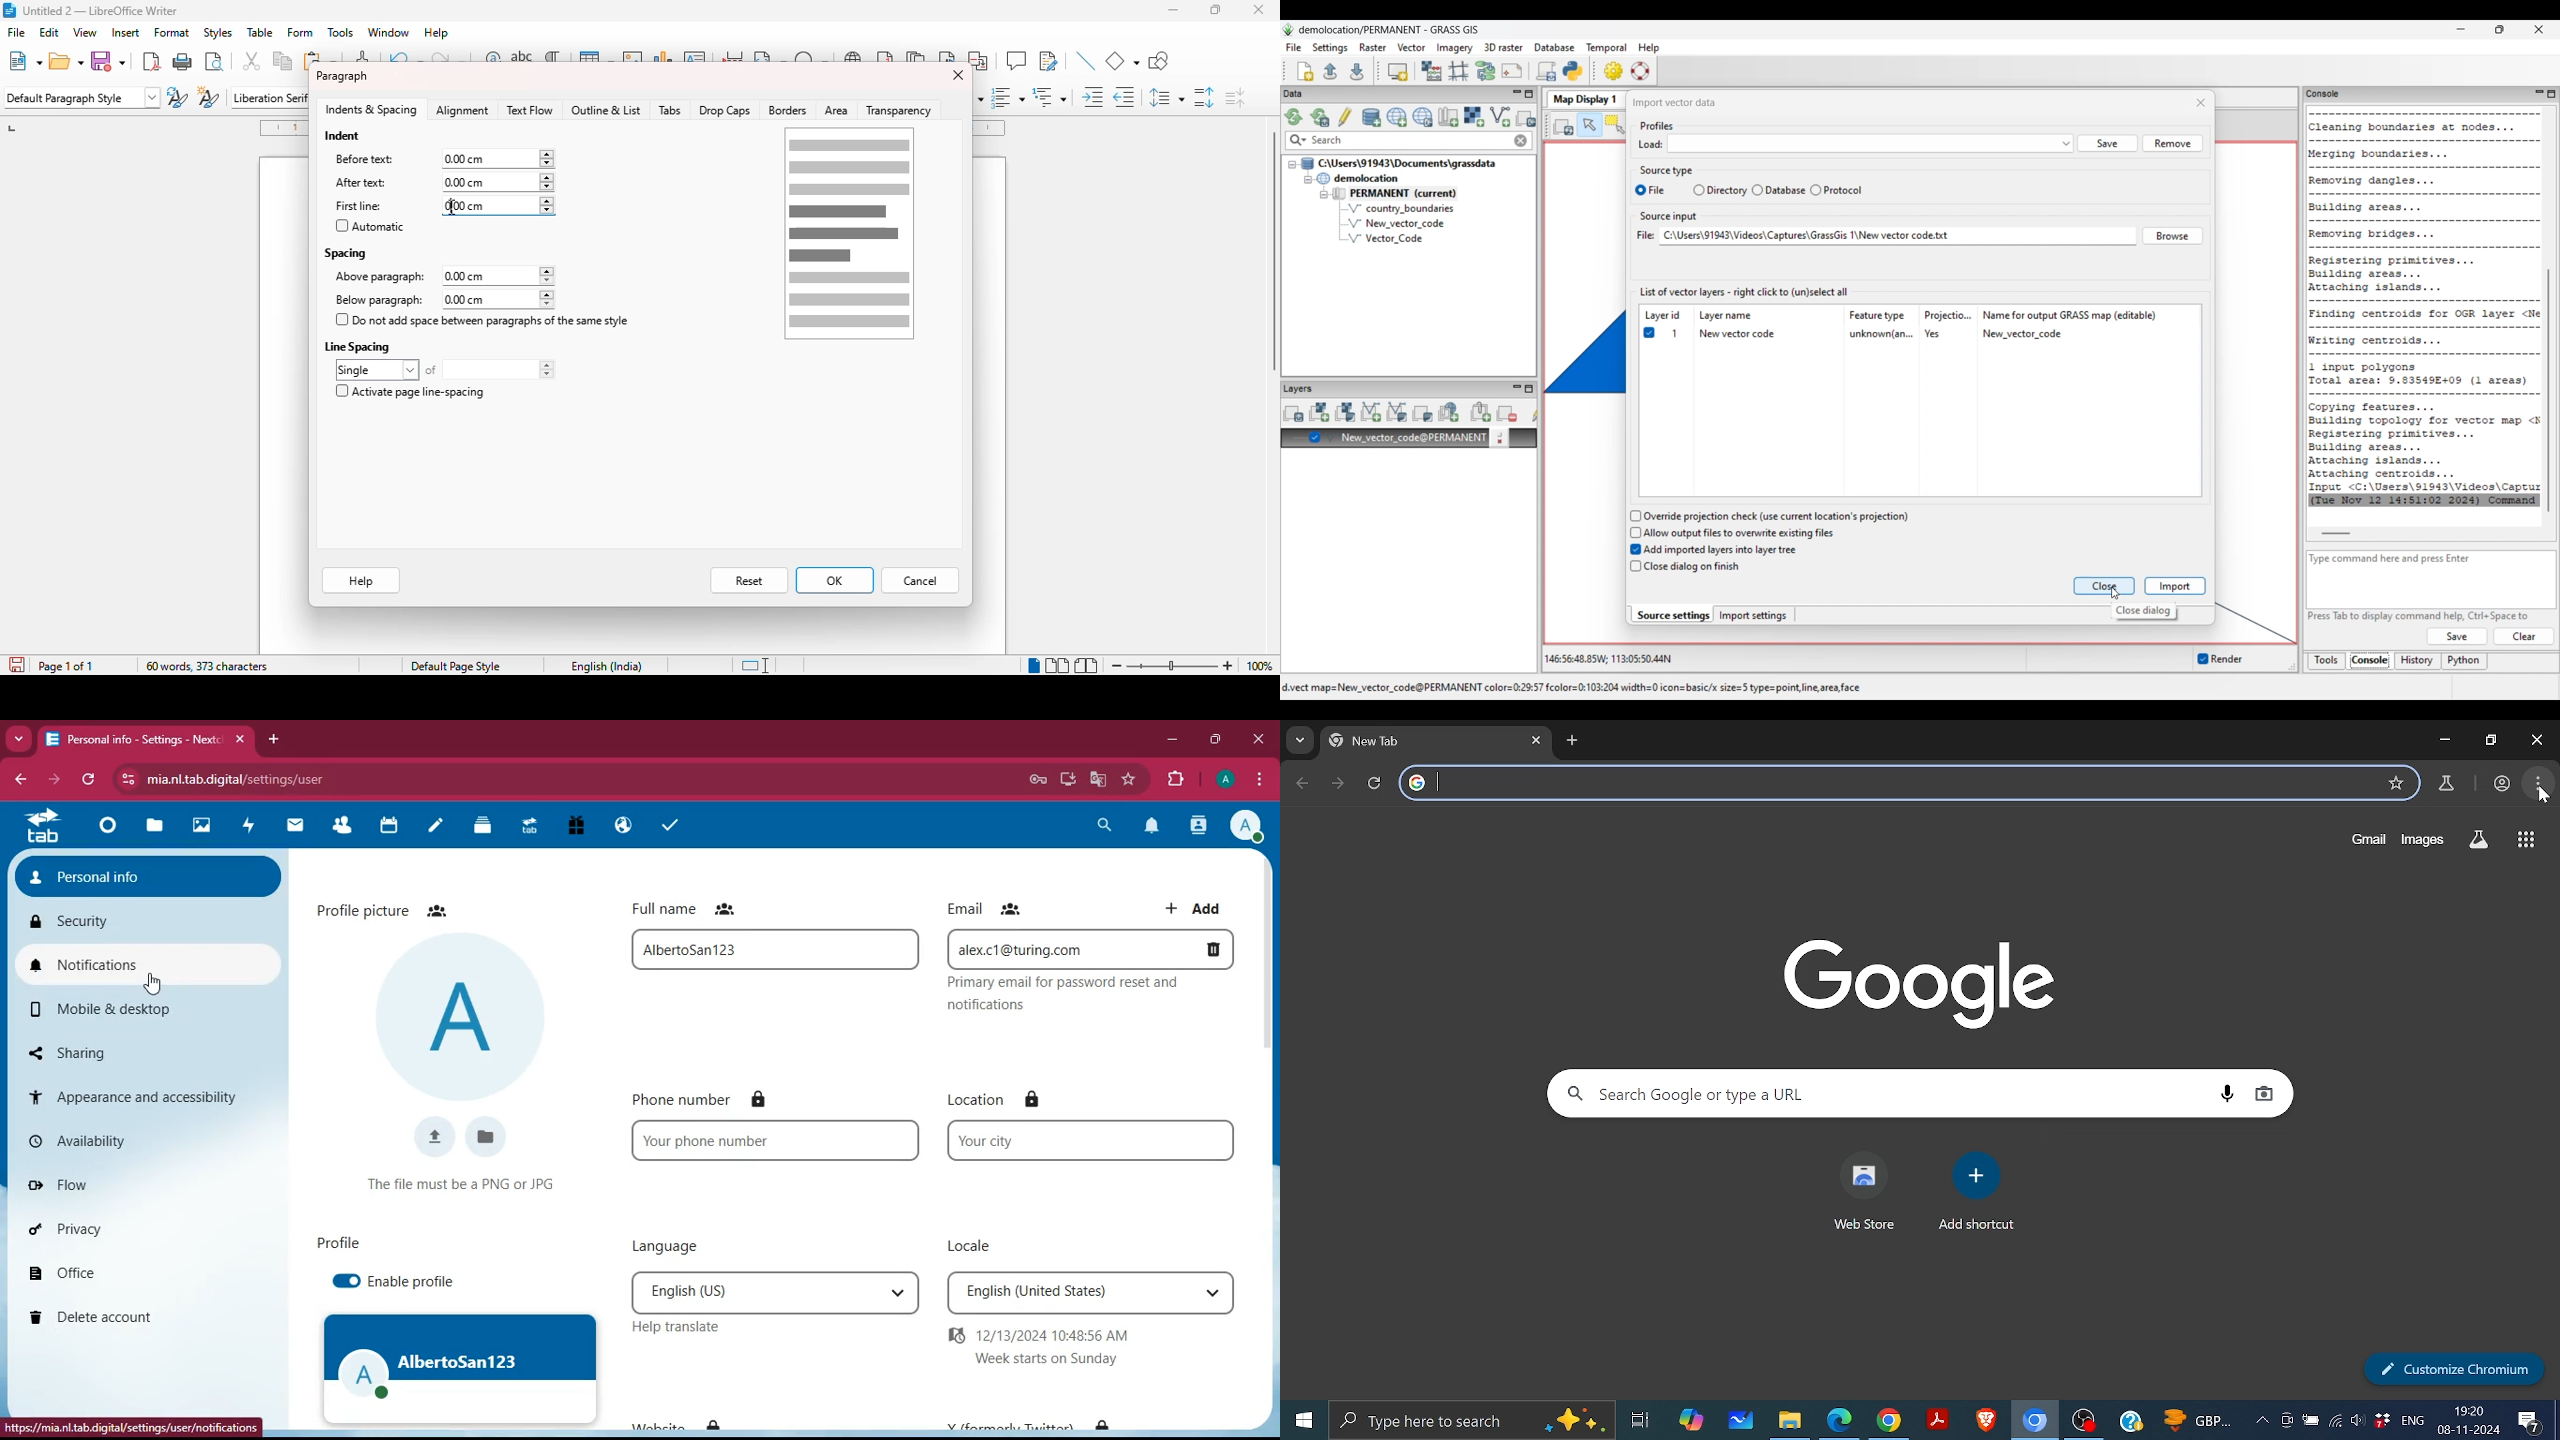 The height and width of the screenshot is (1456, 2576). Describe the element at coordinates (677, 1099) in the screenshot. I see `phone number` at that location.